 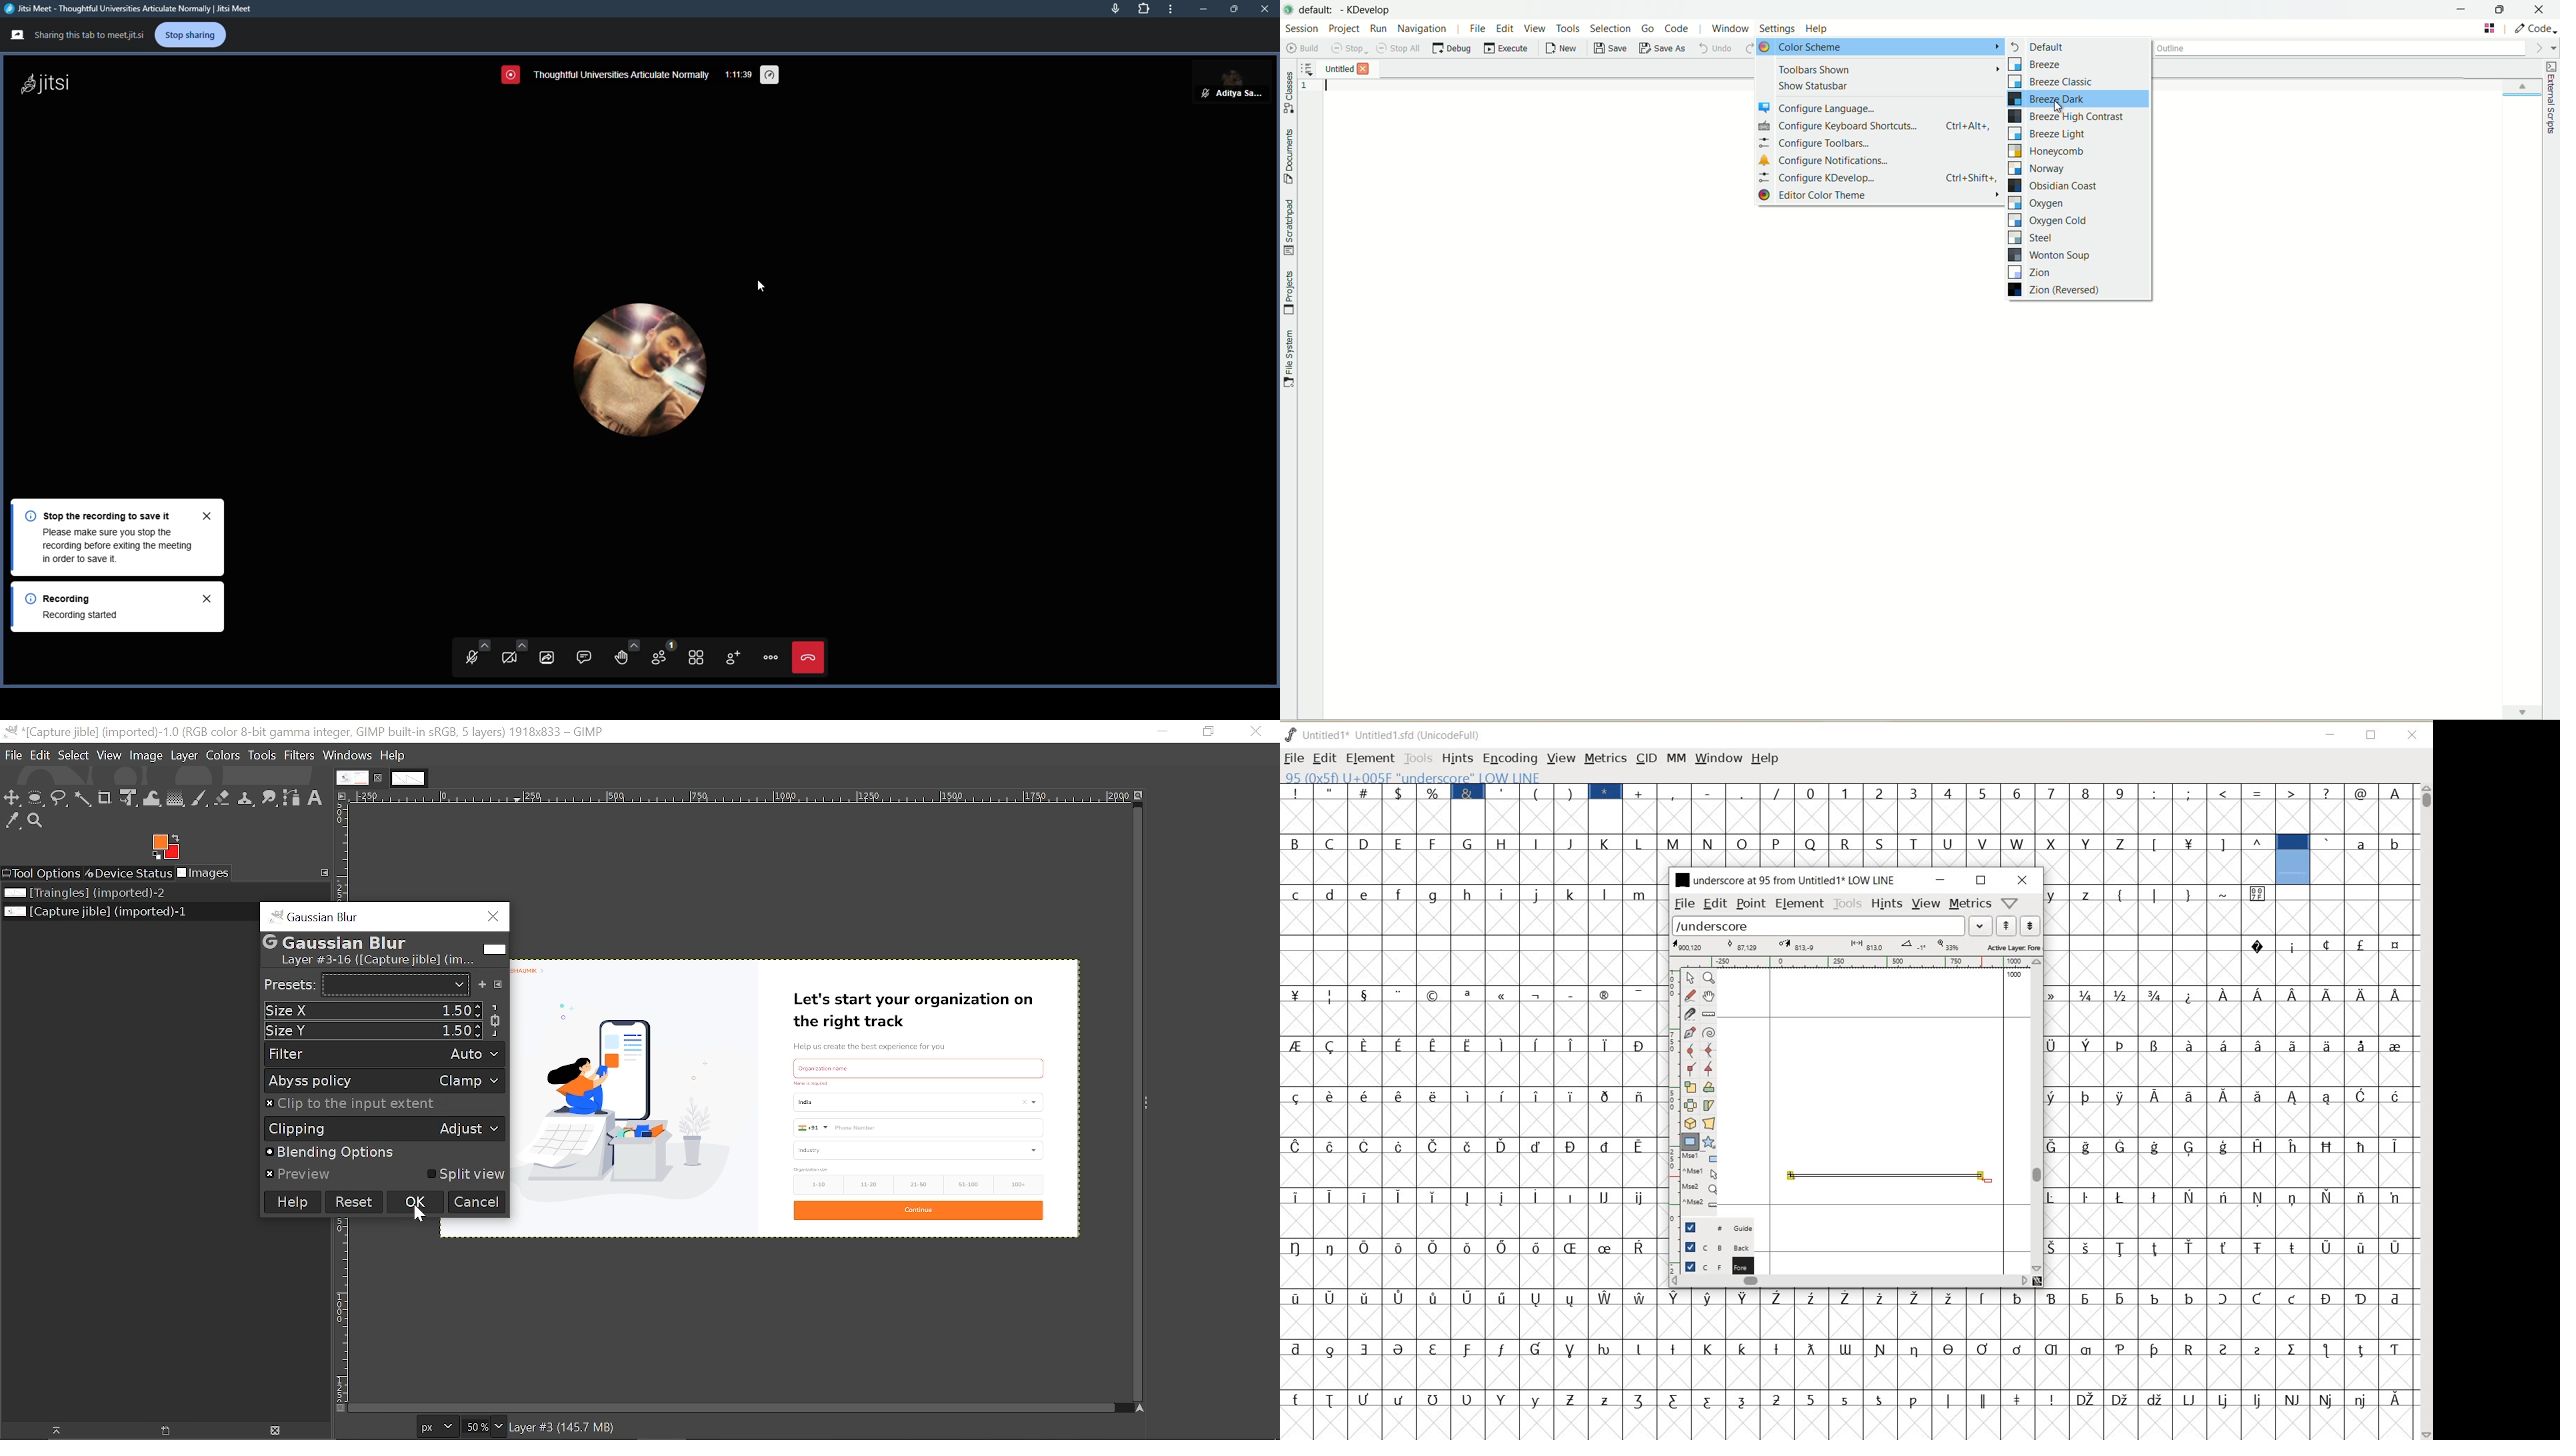 I want to click on Stop the recording to save itPlease make sure you stop therecording before exiting the meeting in order to save it, so click(x=119, y=539).